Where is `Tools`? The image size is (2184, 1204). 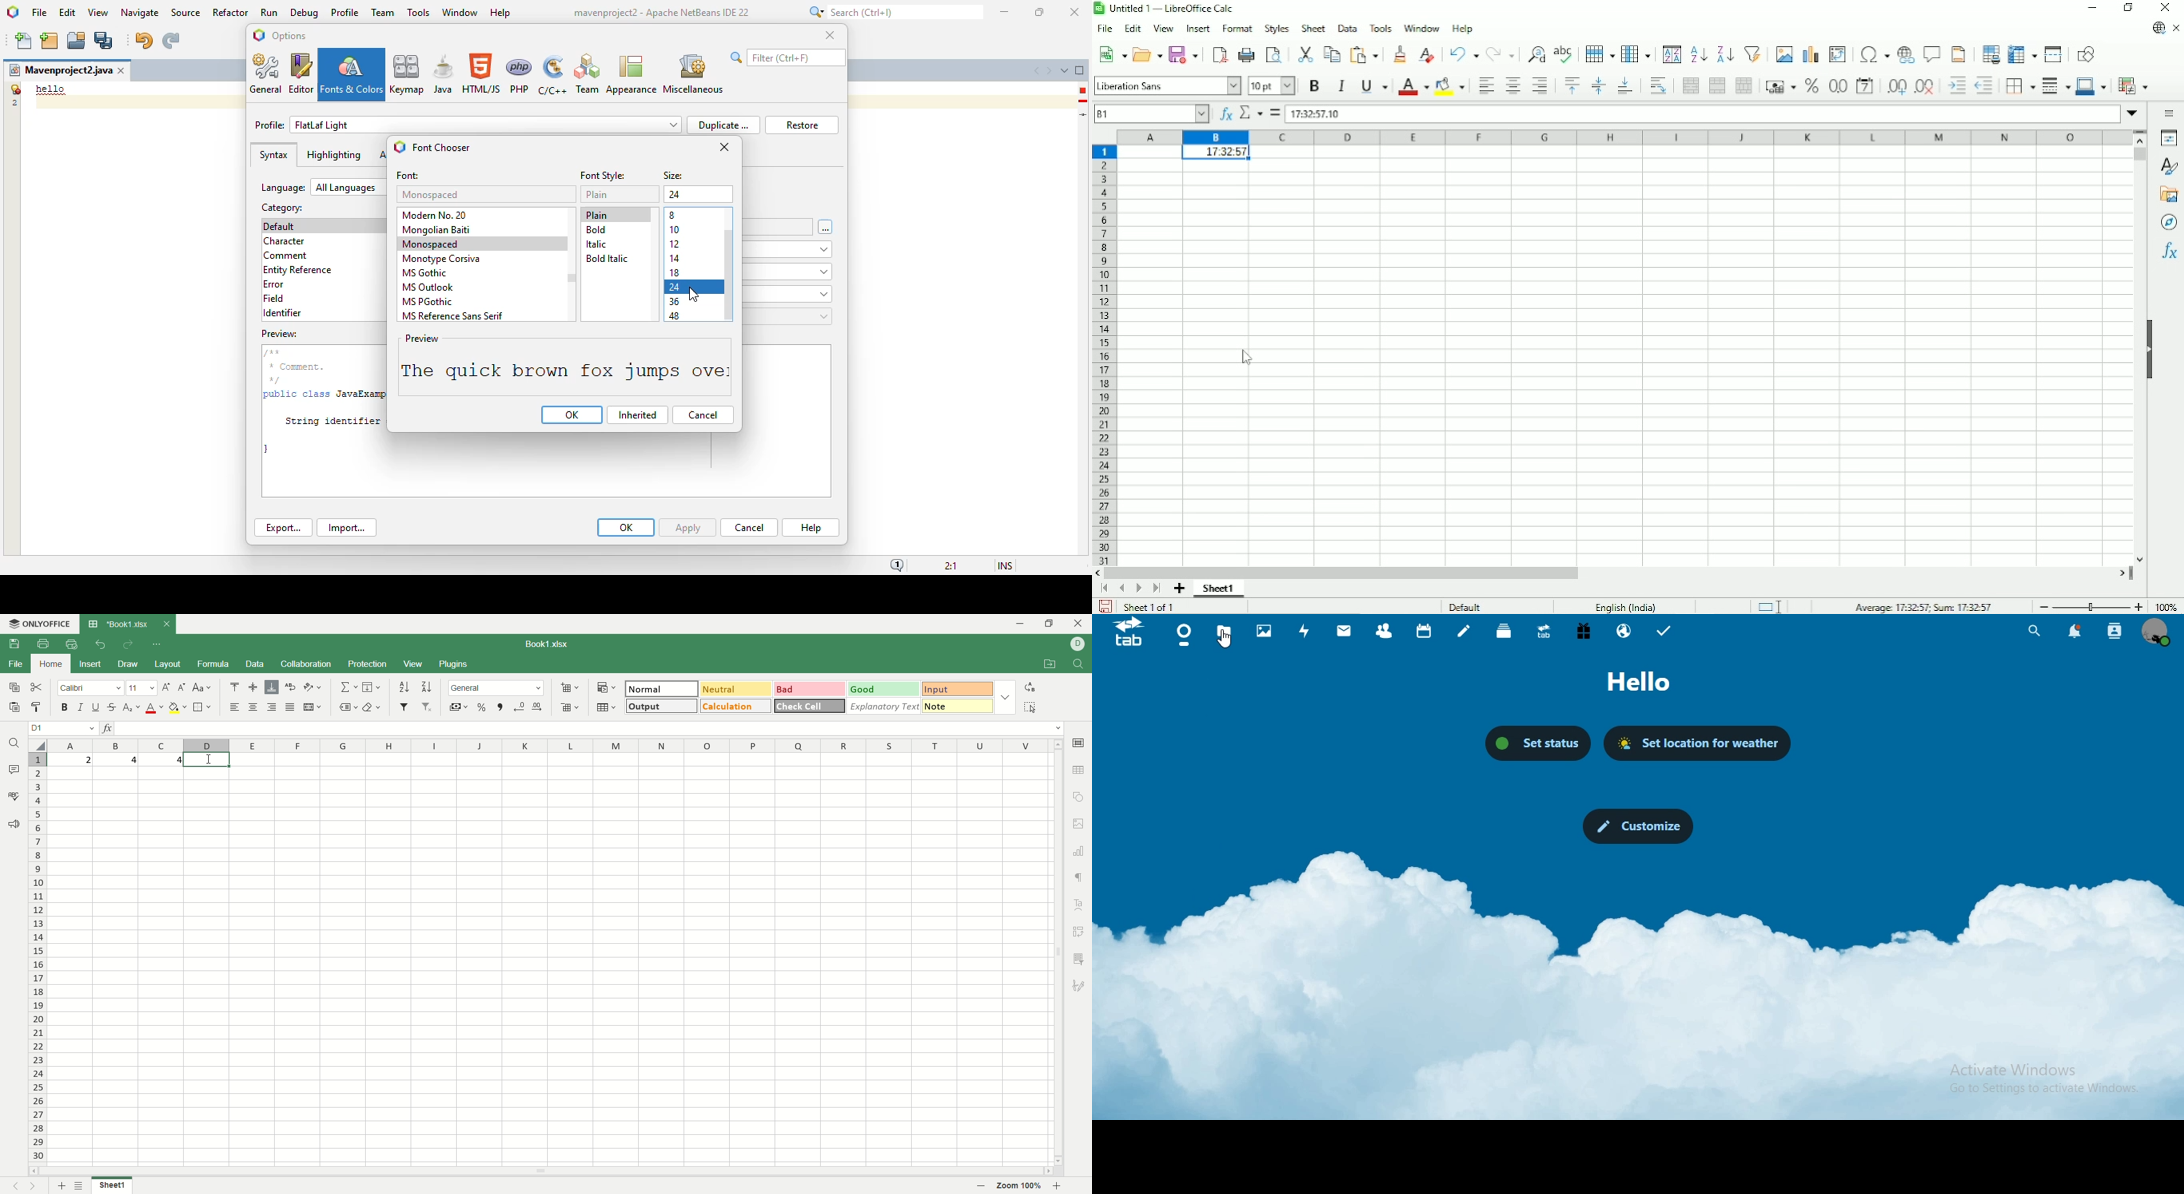
Tools is located at coordinates (1379, 28).